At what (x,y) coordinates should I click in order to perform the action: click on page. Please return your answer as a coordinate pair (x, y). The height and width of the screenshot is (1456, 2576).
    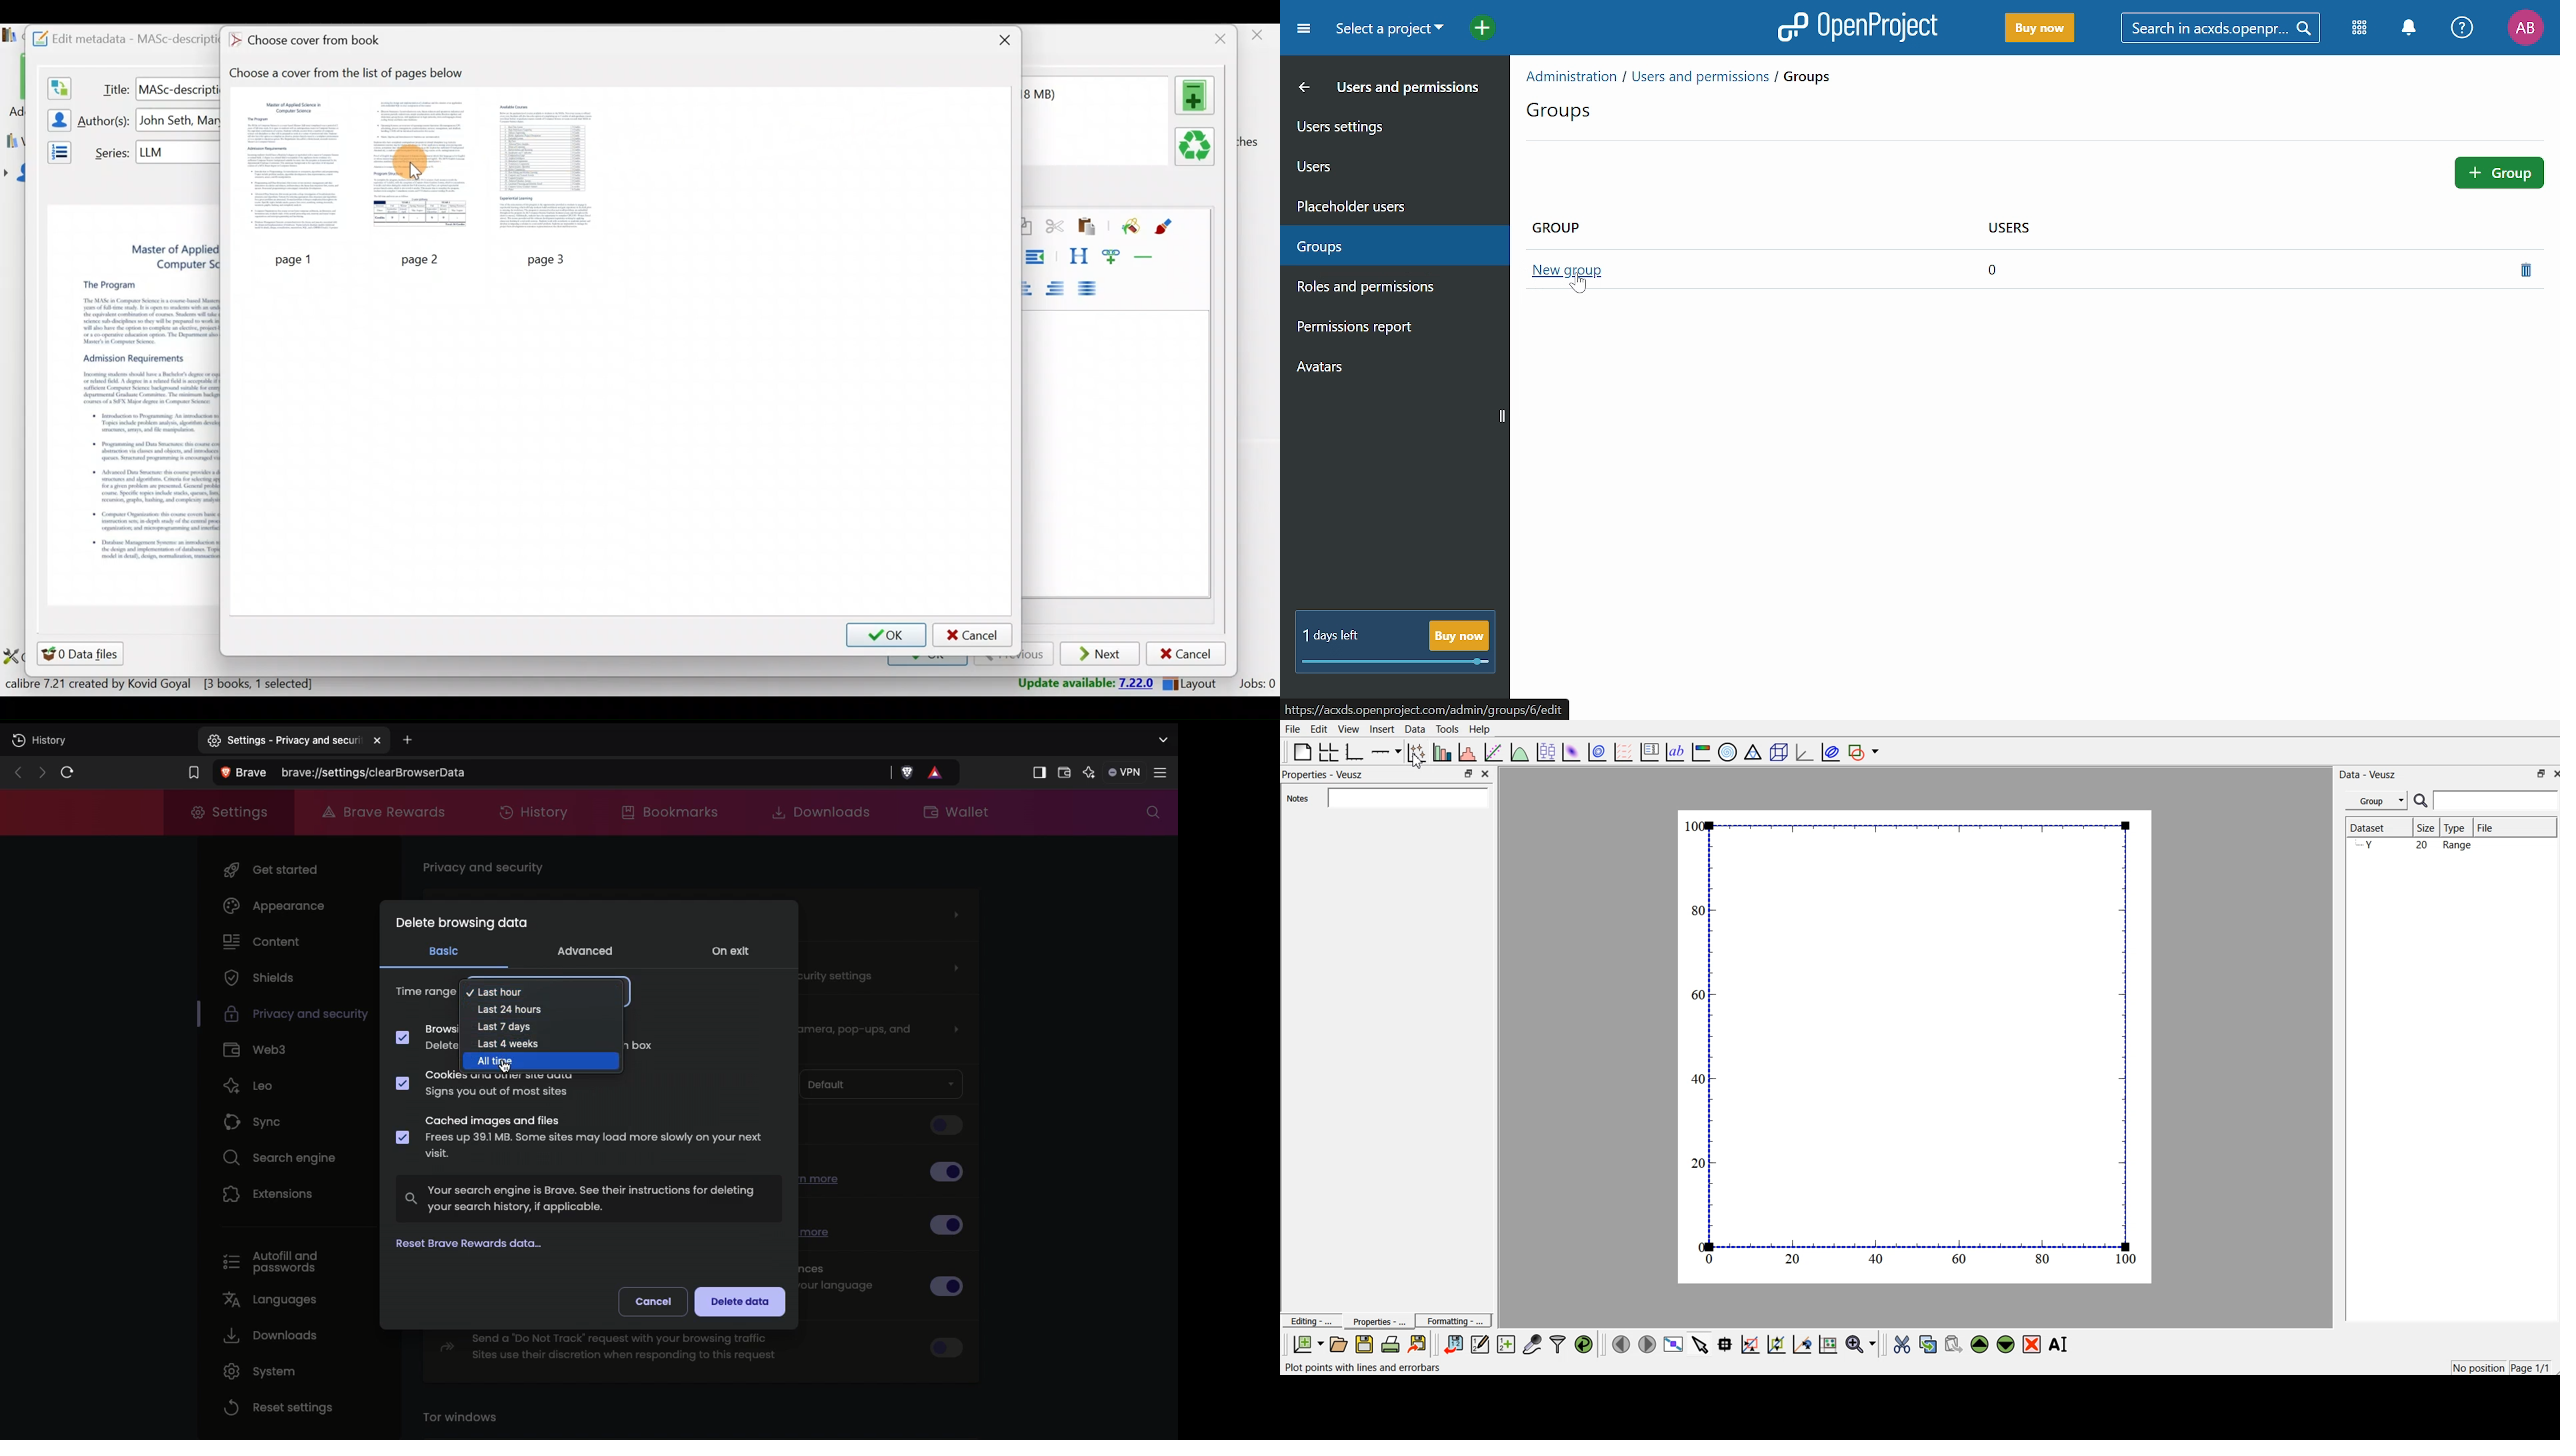
    Looking at the image, I should click on (1917, 1046).